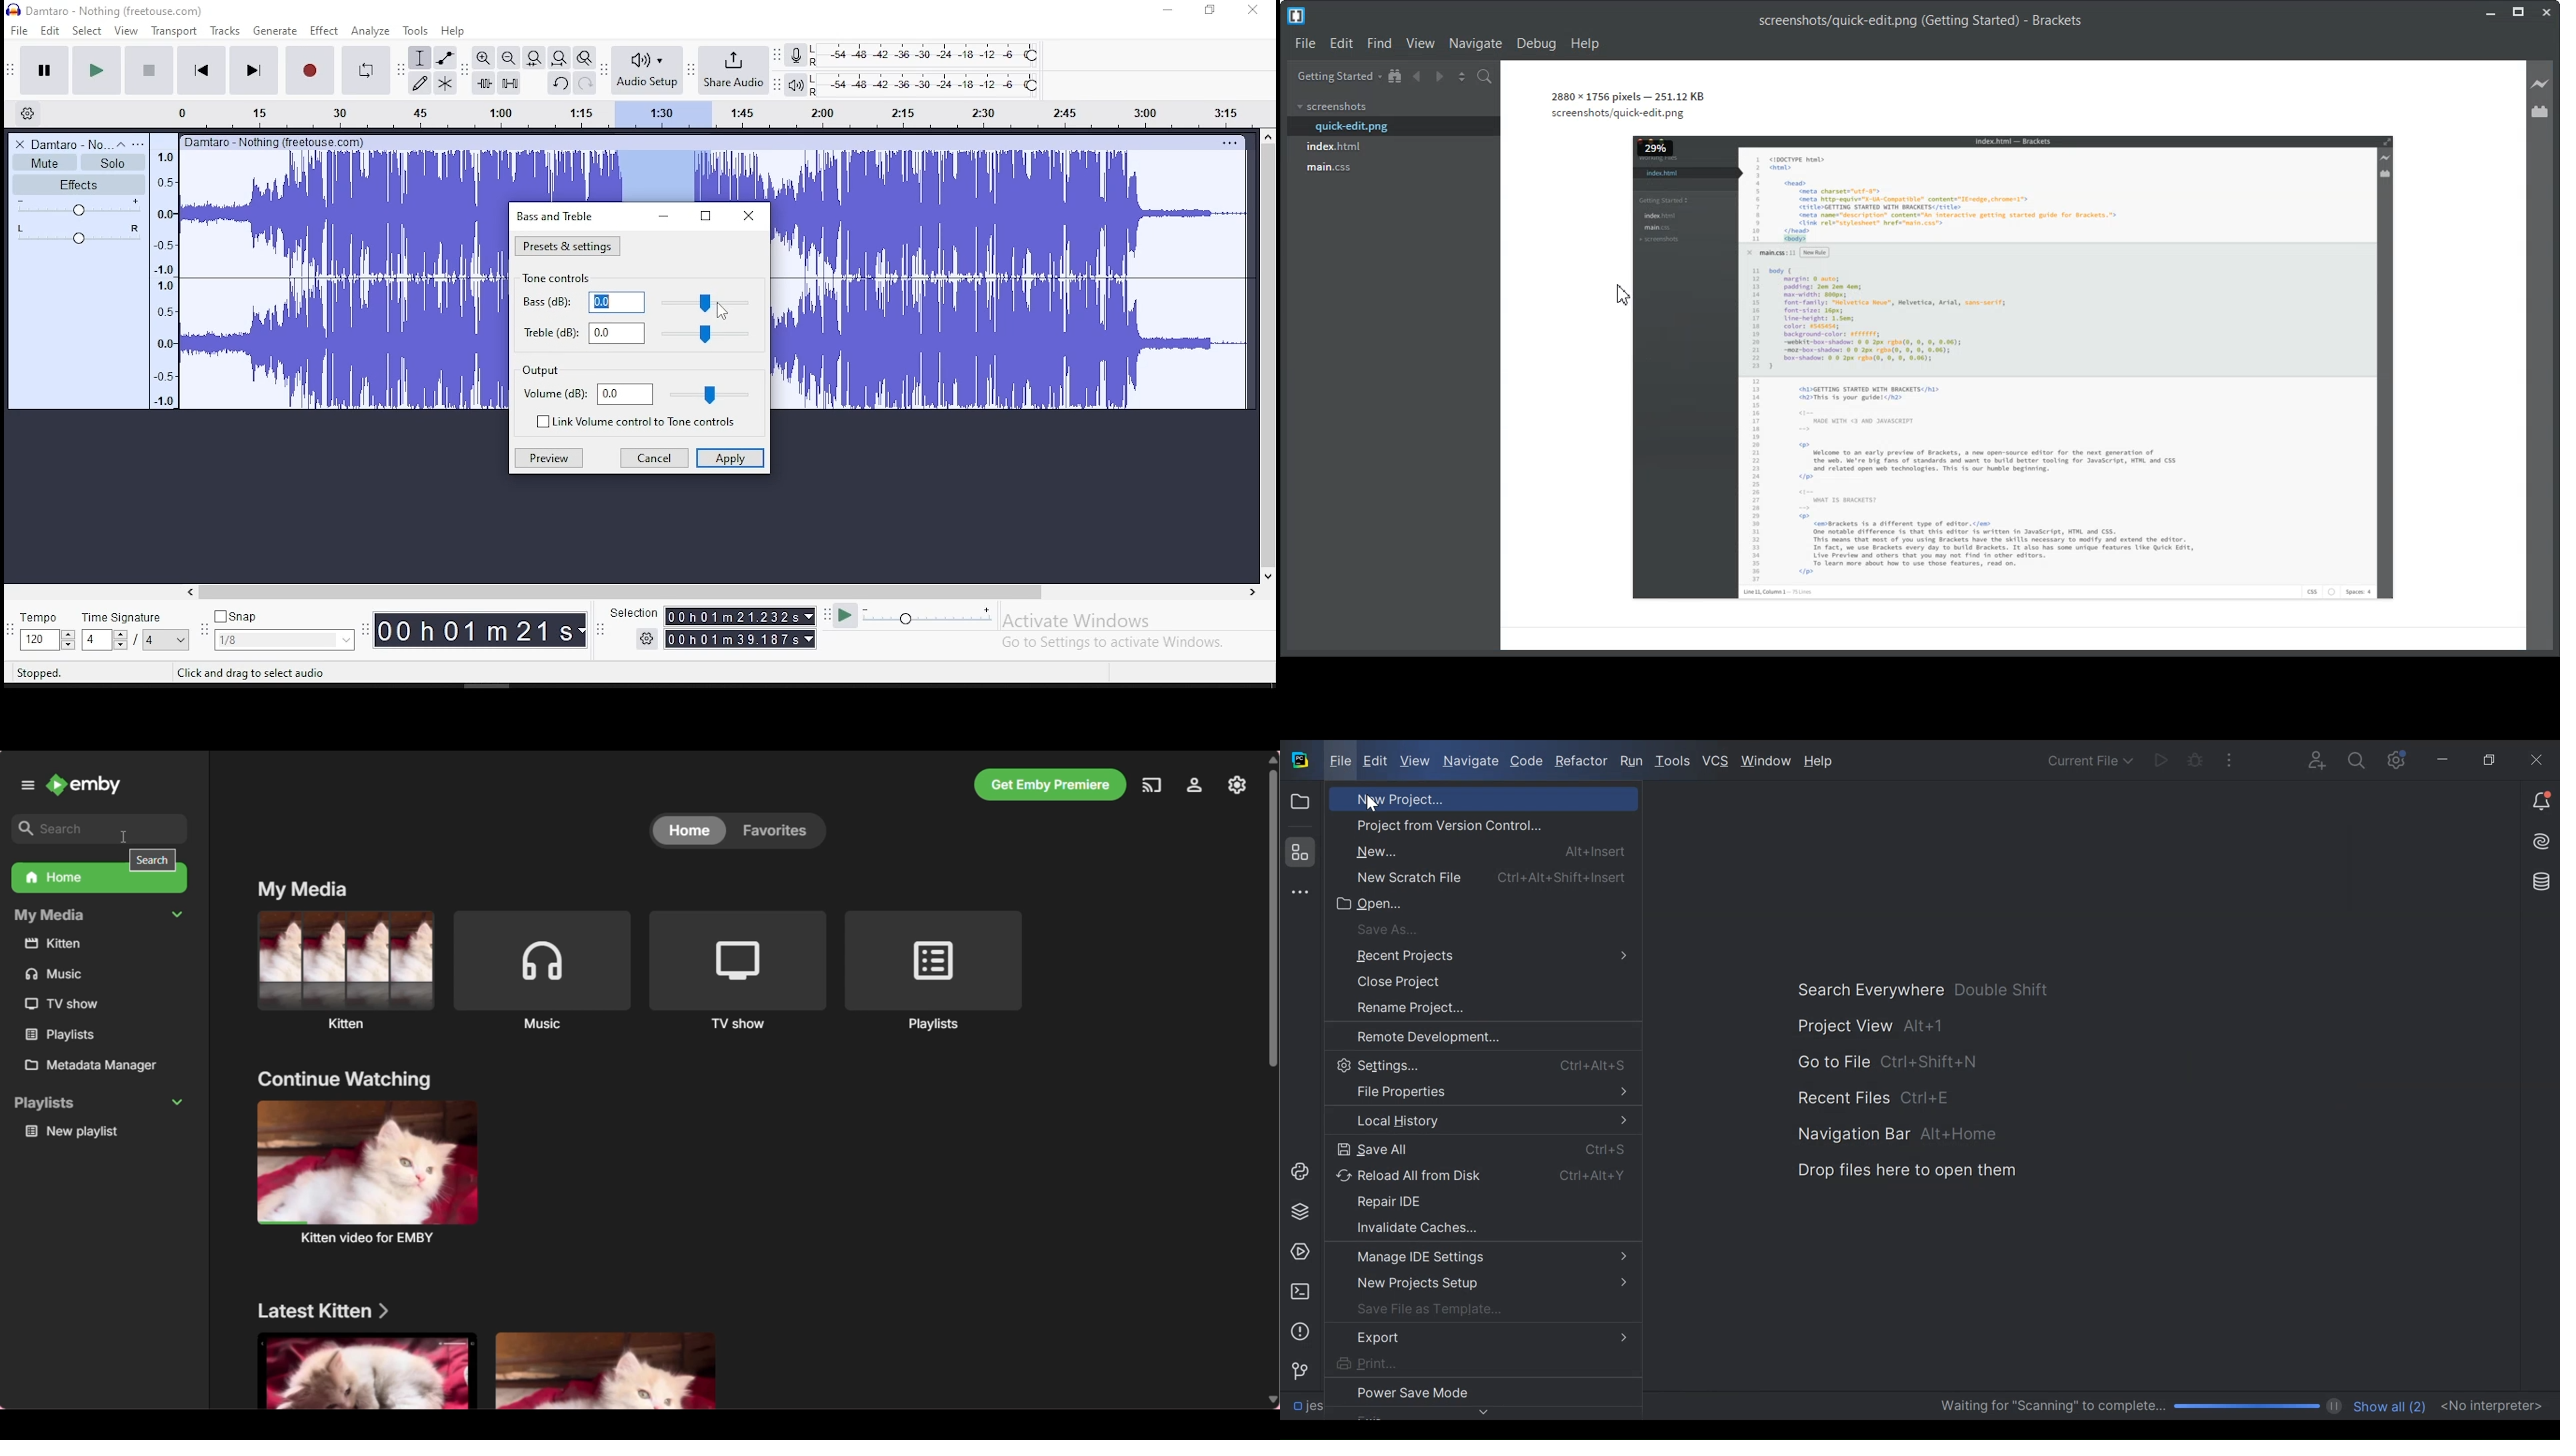  What do you see at coordinates (1994, 349) in the screenshot?
I see `File Image Preview` at bounding box center [1994, 349].